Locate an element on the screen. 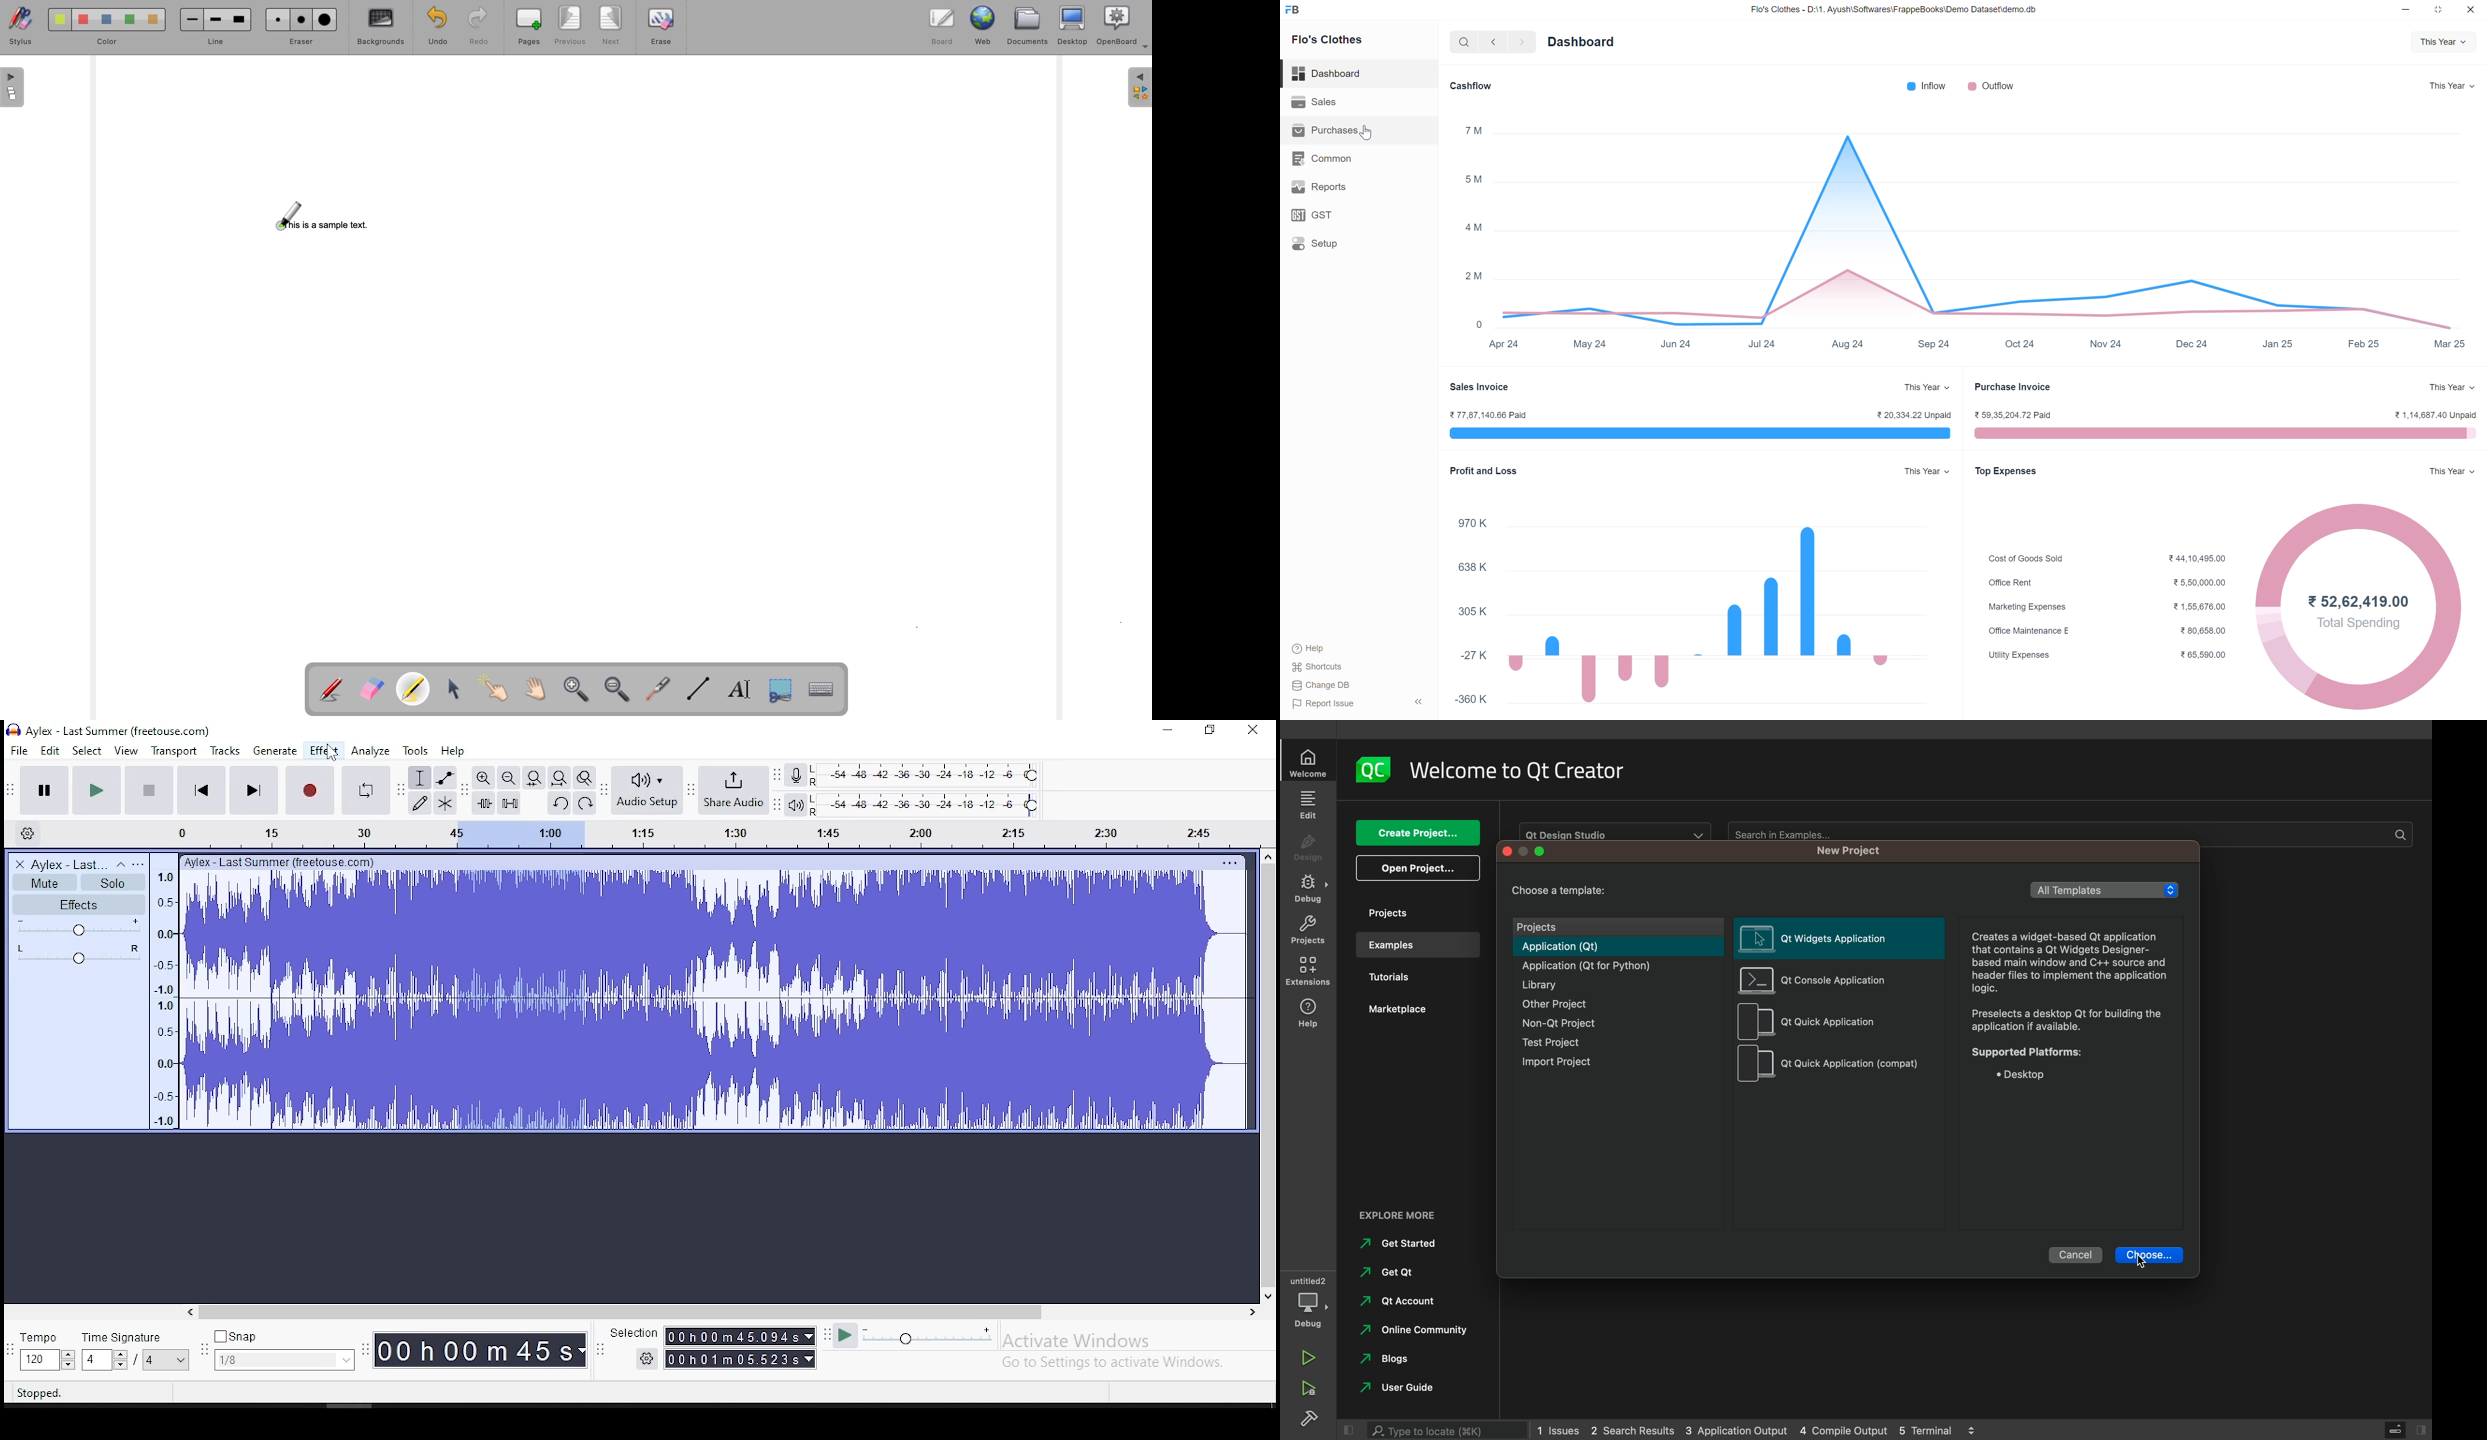 This screenshot has width=2492, height=1456. help is located at coordinates (452, 751).